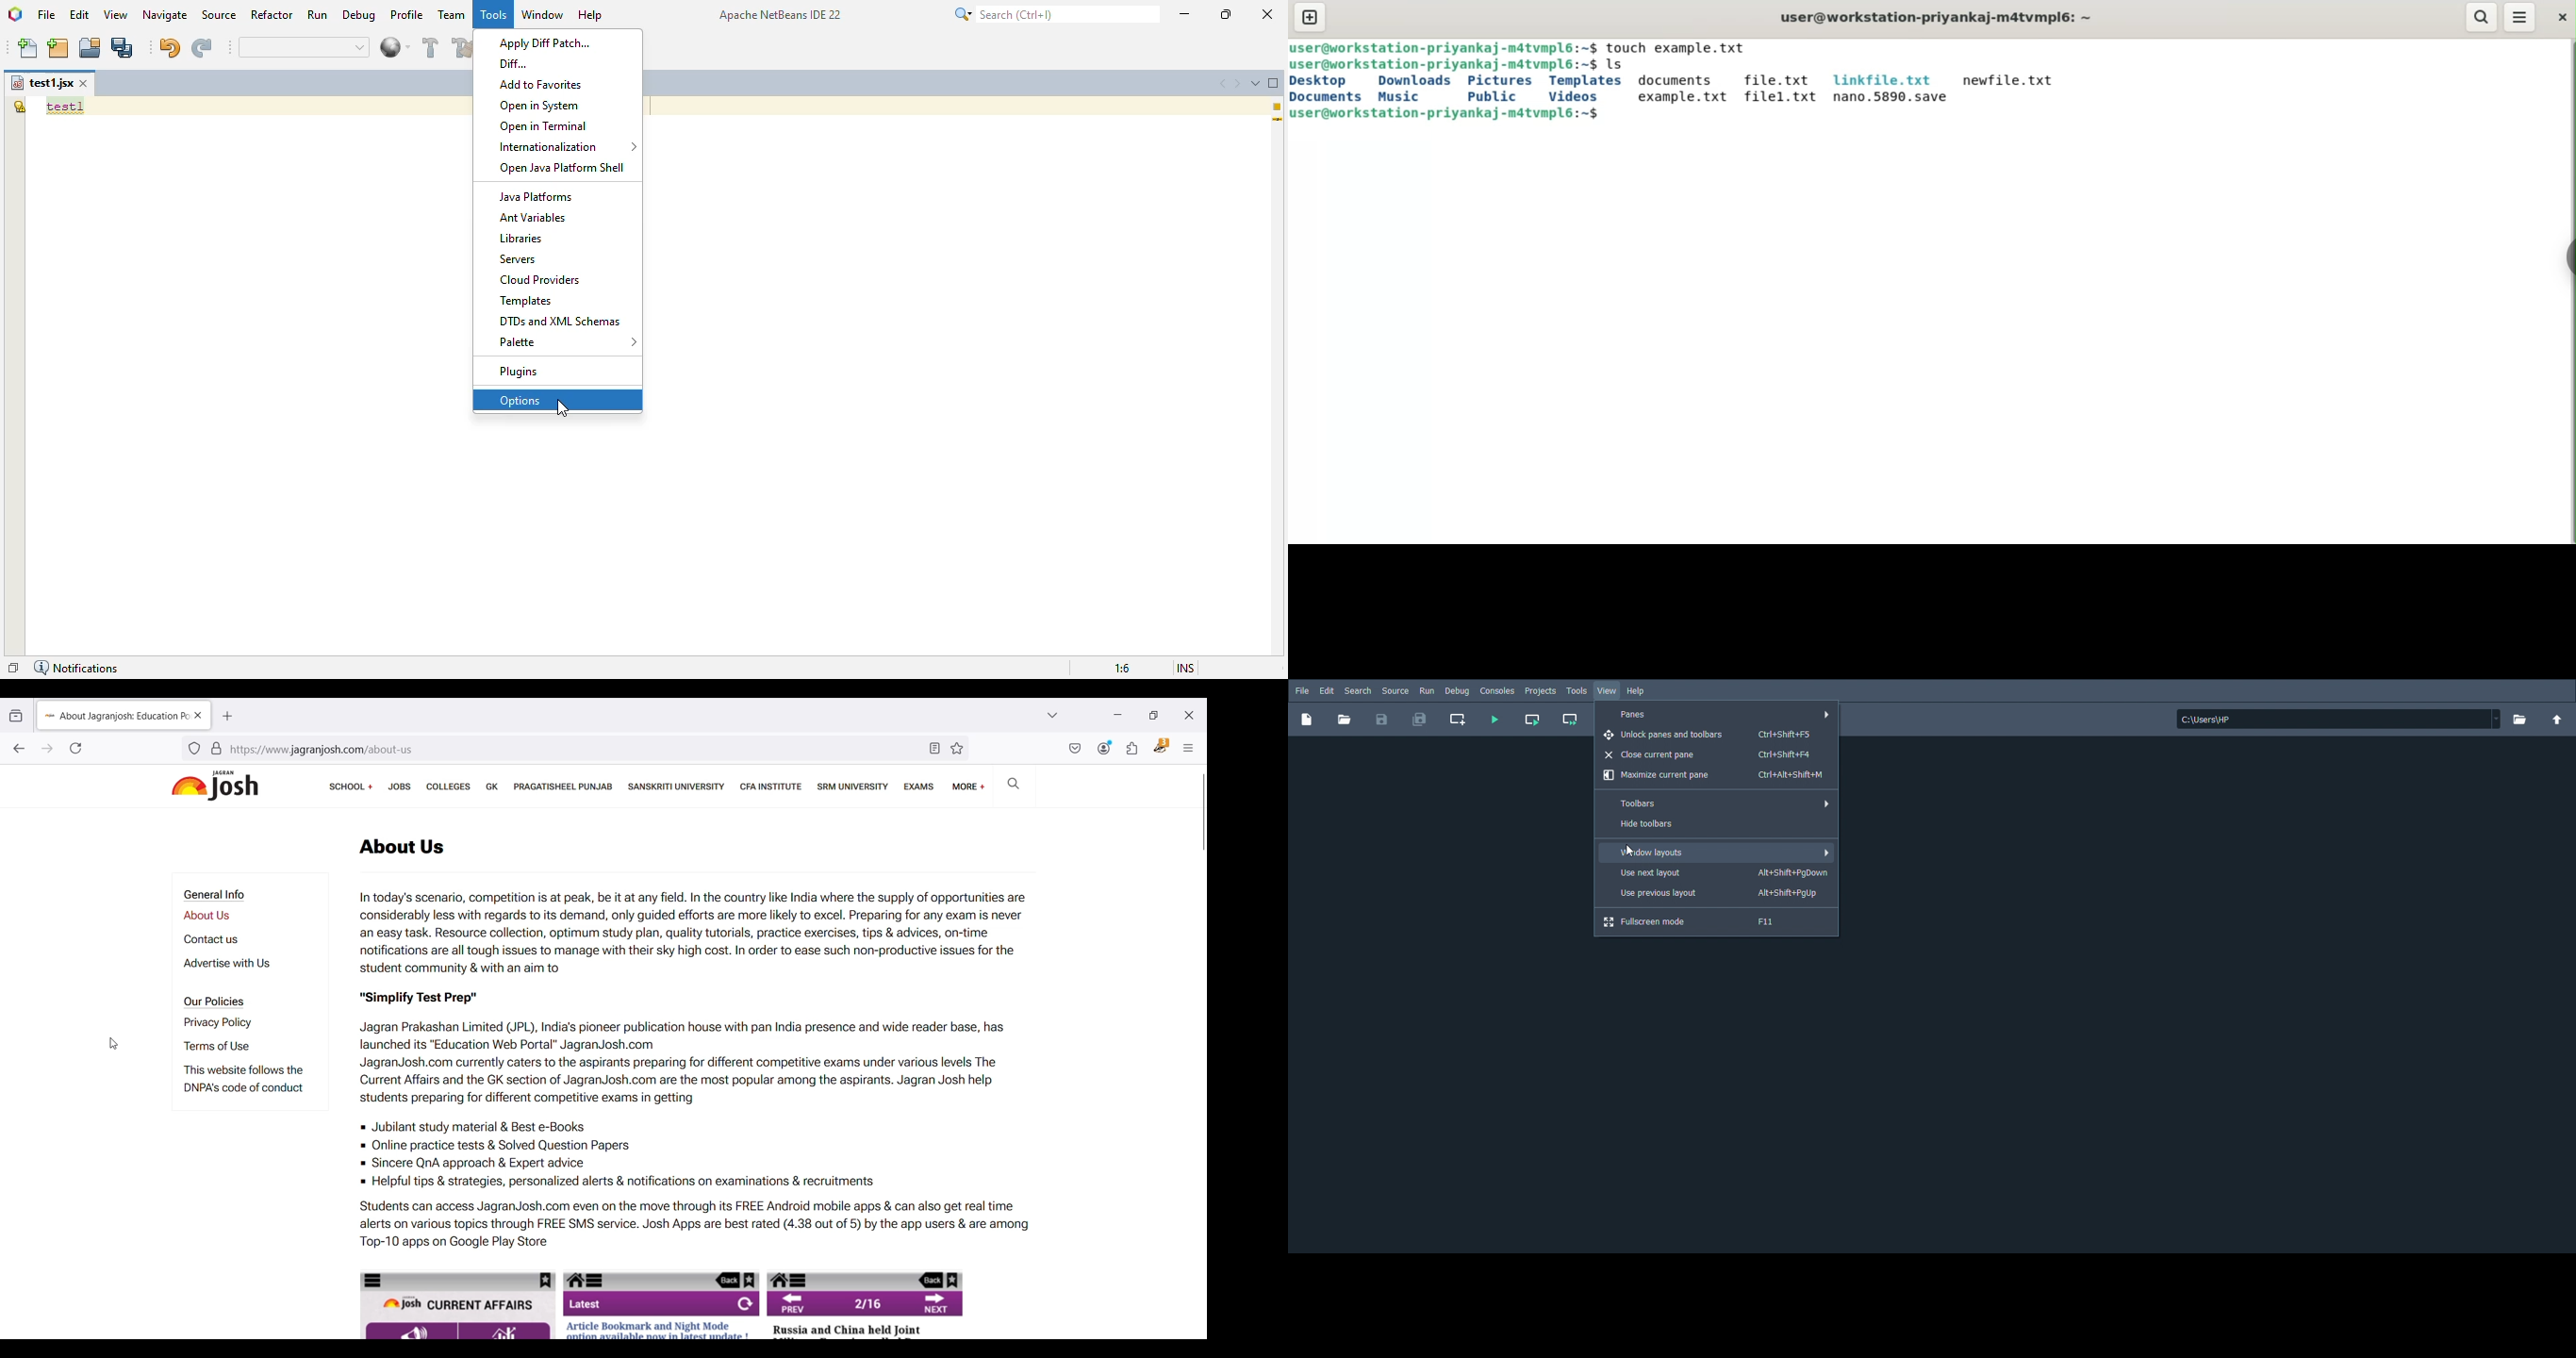  Describe the element at coordinates (956, 749) in the screenshot. I see `Bookmark this page` at that location.